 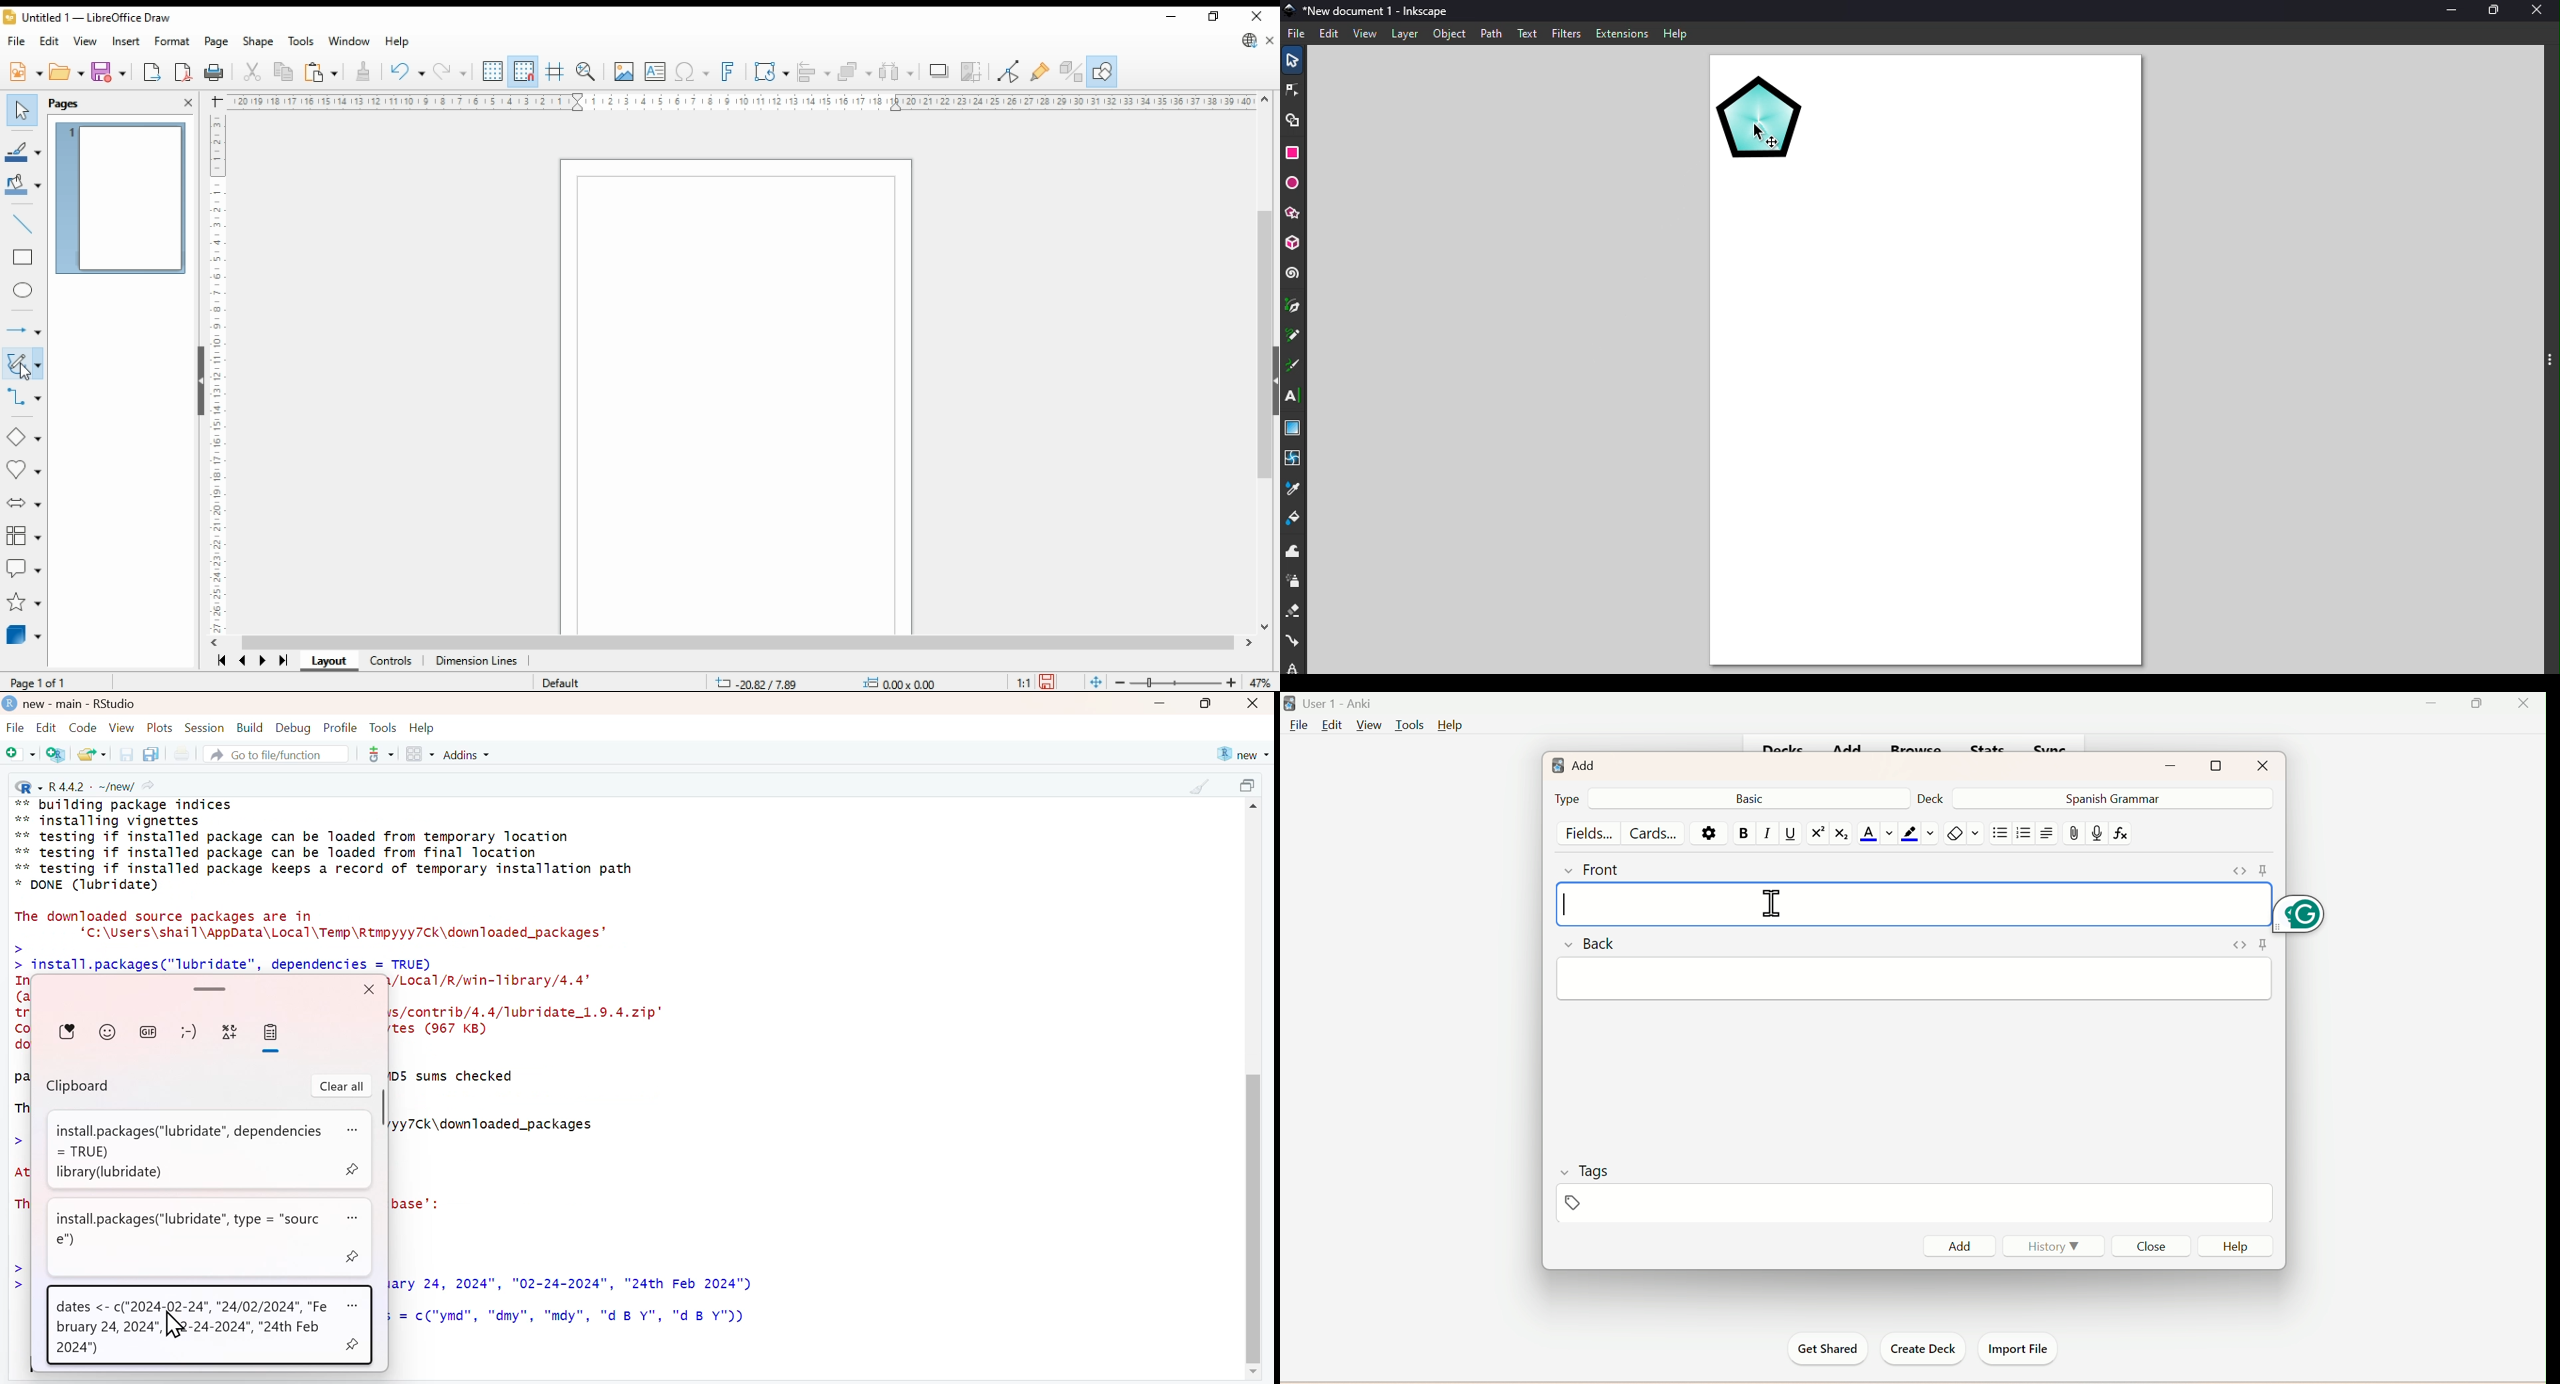 I want to click on Eraser tool, so click(x=1294, y=614).